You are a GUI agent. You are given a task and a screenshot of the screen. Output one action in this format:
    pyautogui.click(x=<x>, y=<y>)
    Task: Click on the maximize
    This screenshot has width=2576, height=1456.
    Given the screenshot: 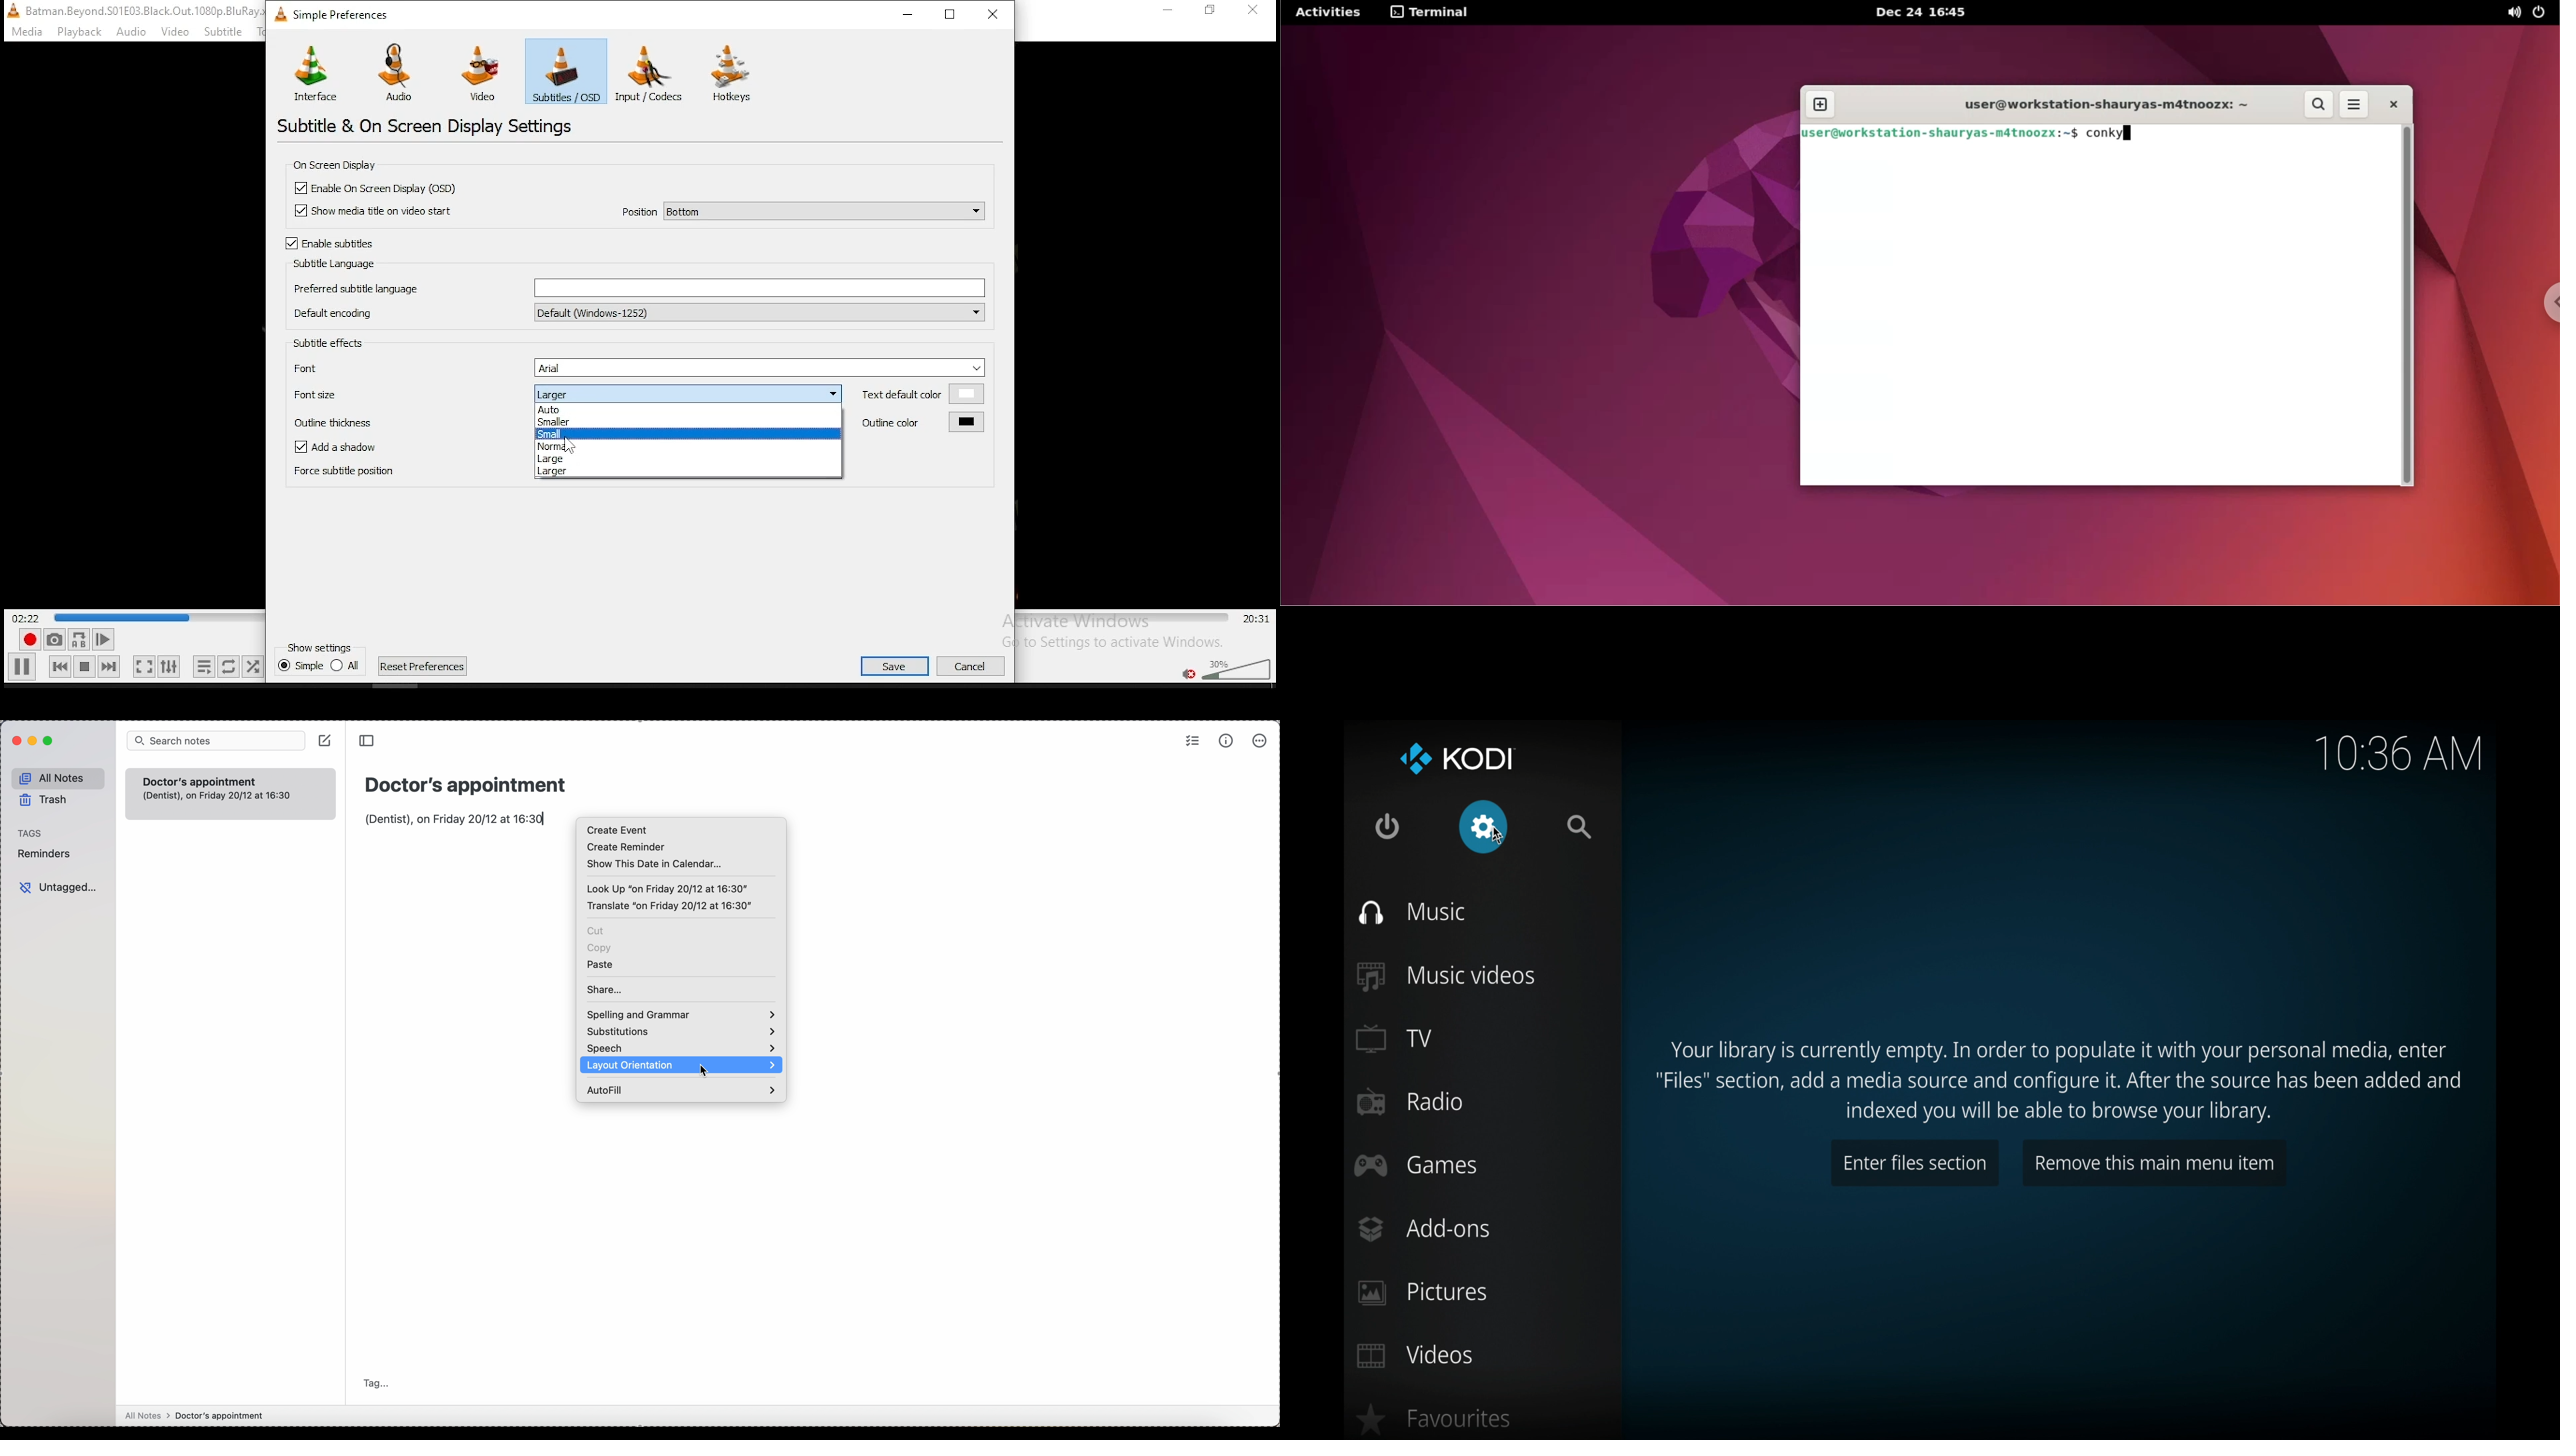 What is the action you would take?
    pyautogui.click(x=952, y=13)
    